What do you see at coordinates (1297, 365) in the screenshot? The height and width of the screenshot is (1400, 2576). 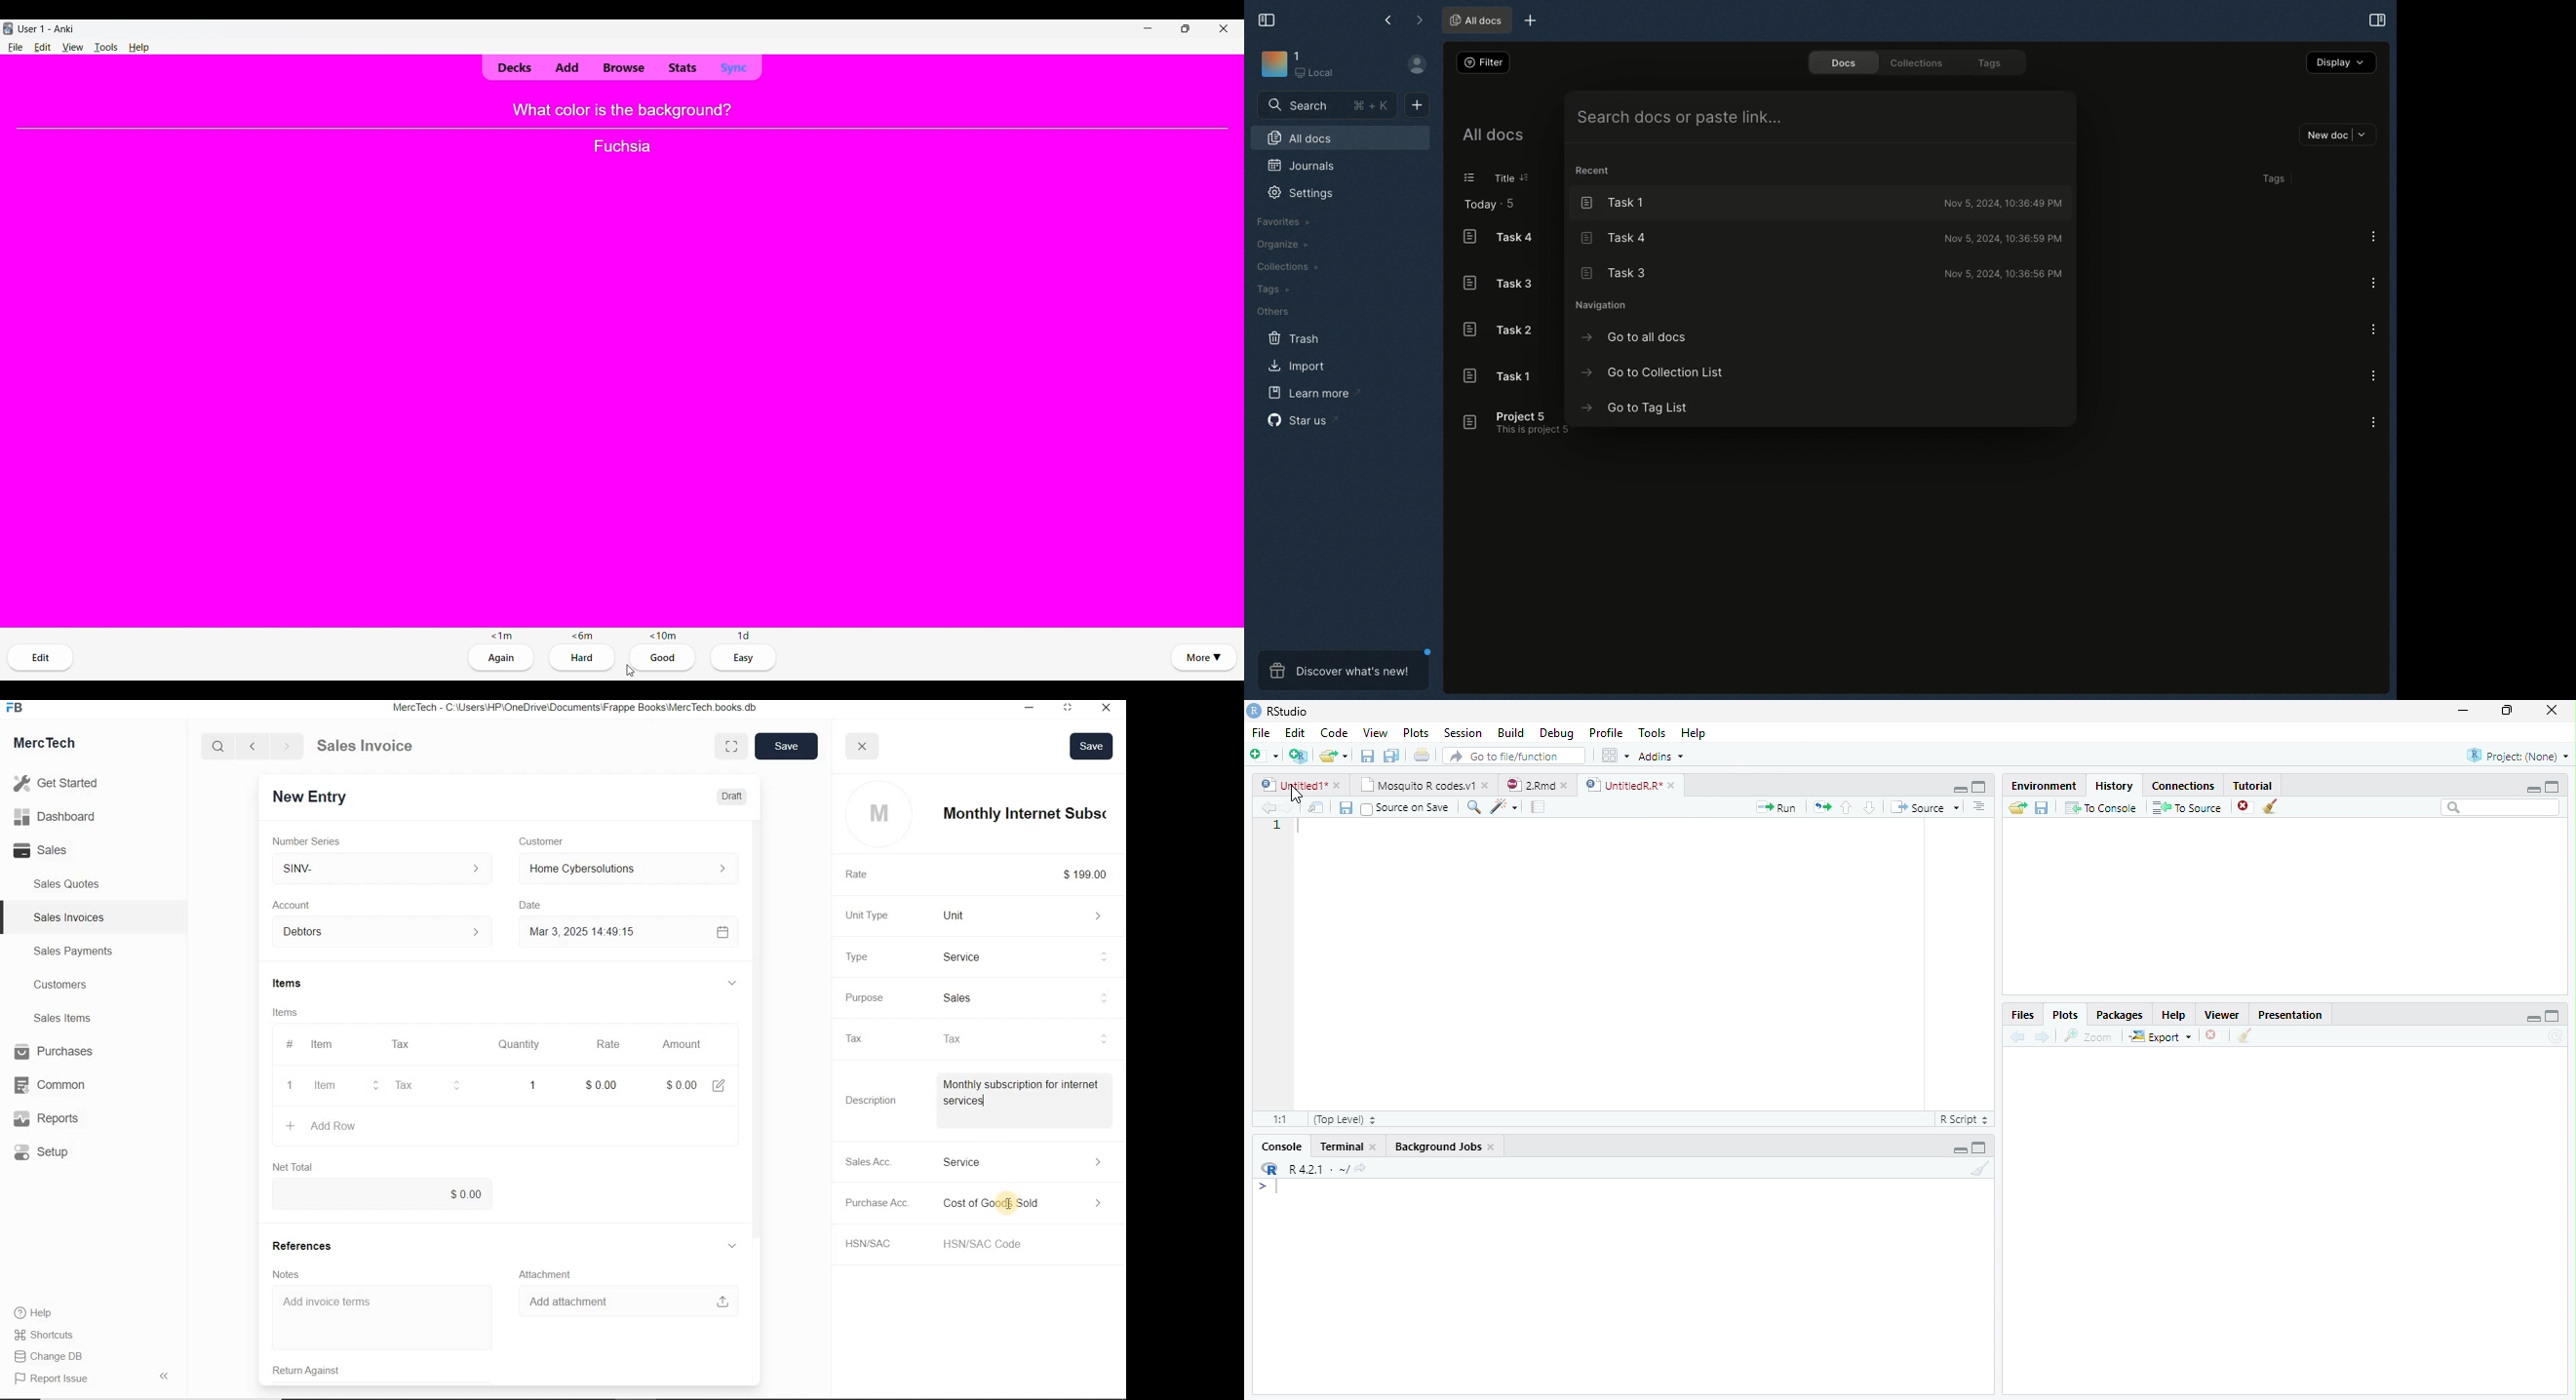 I see `Import` at bounding box center [1297, 365].